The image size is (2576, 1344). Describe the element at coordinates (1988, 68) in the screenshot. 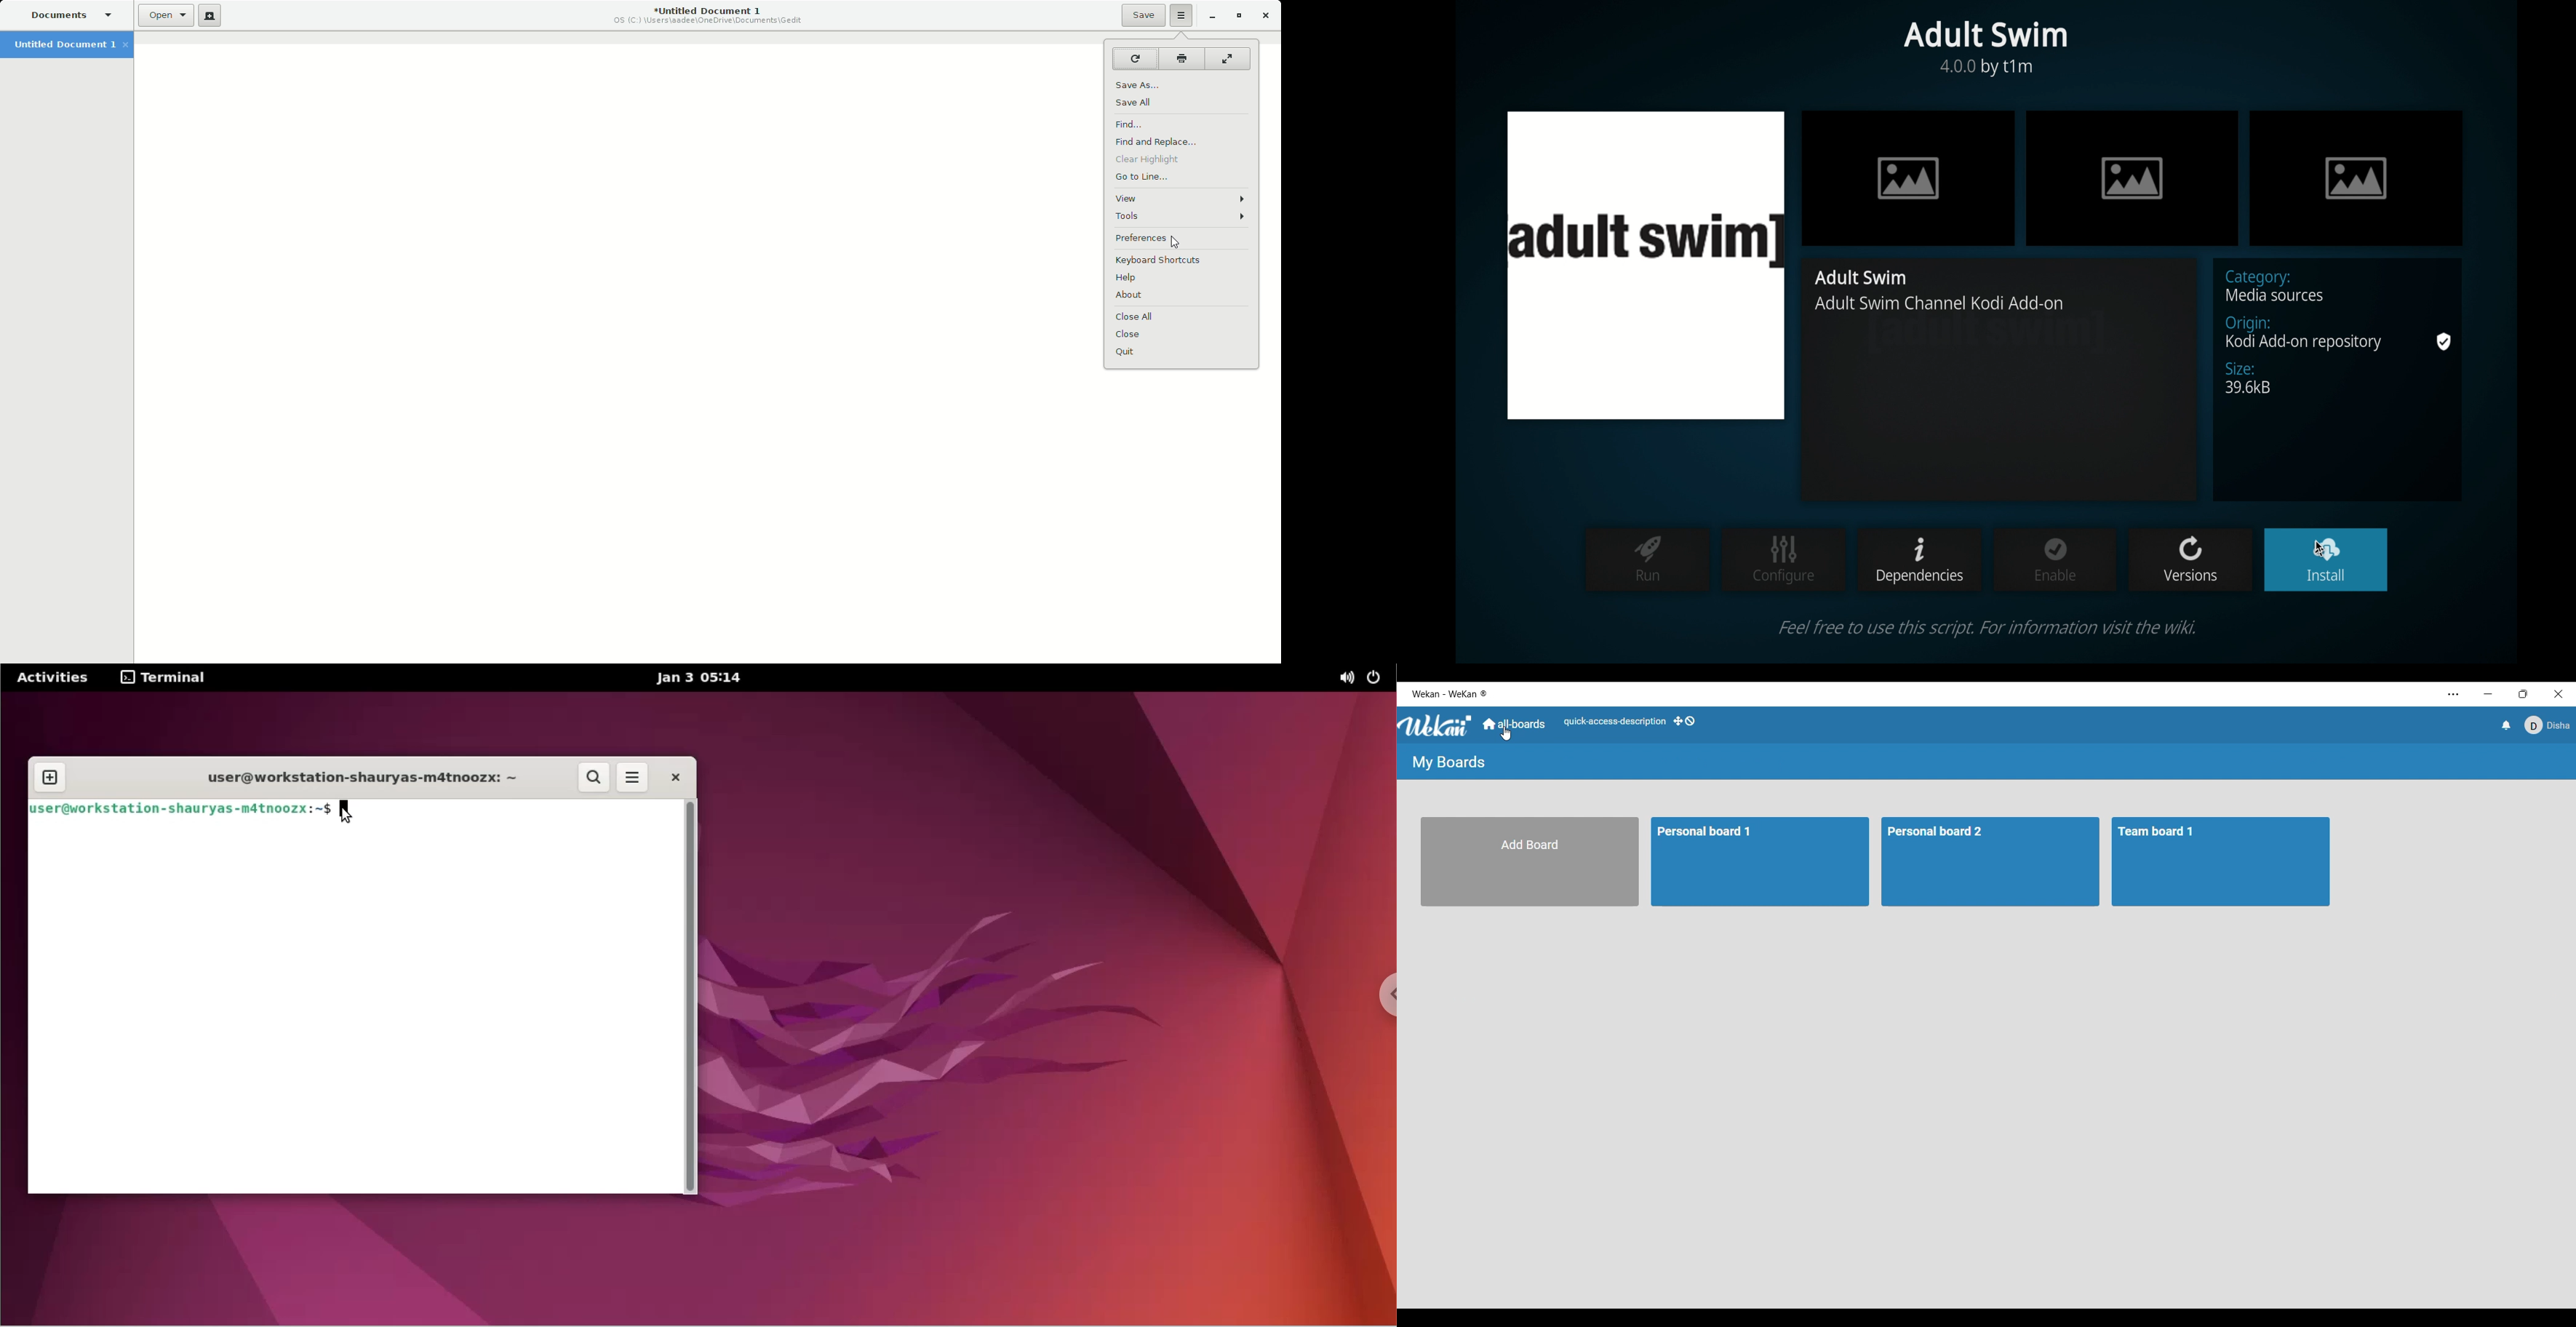

I see `info` at that location.